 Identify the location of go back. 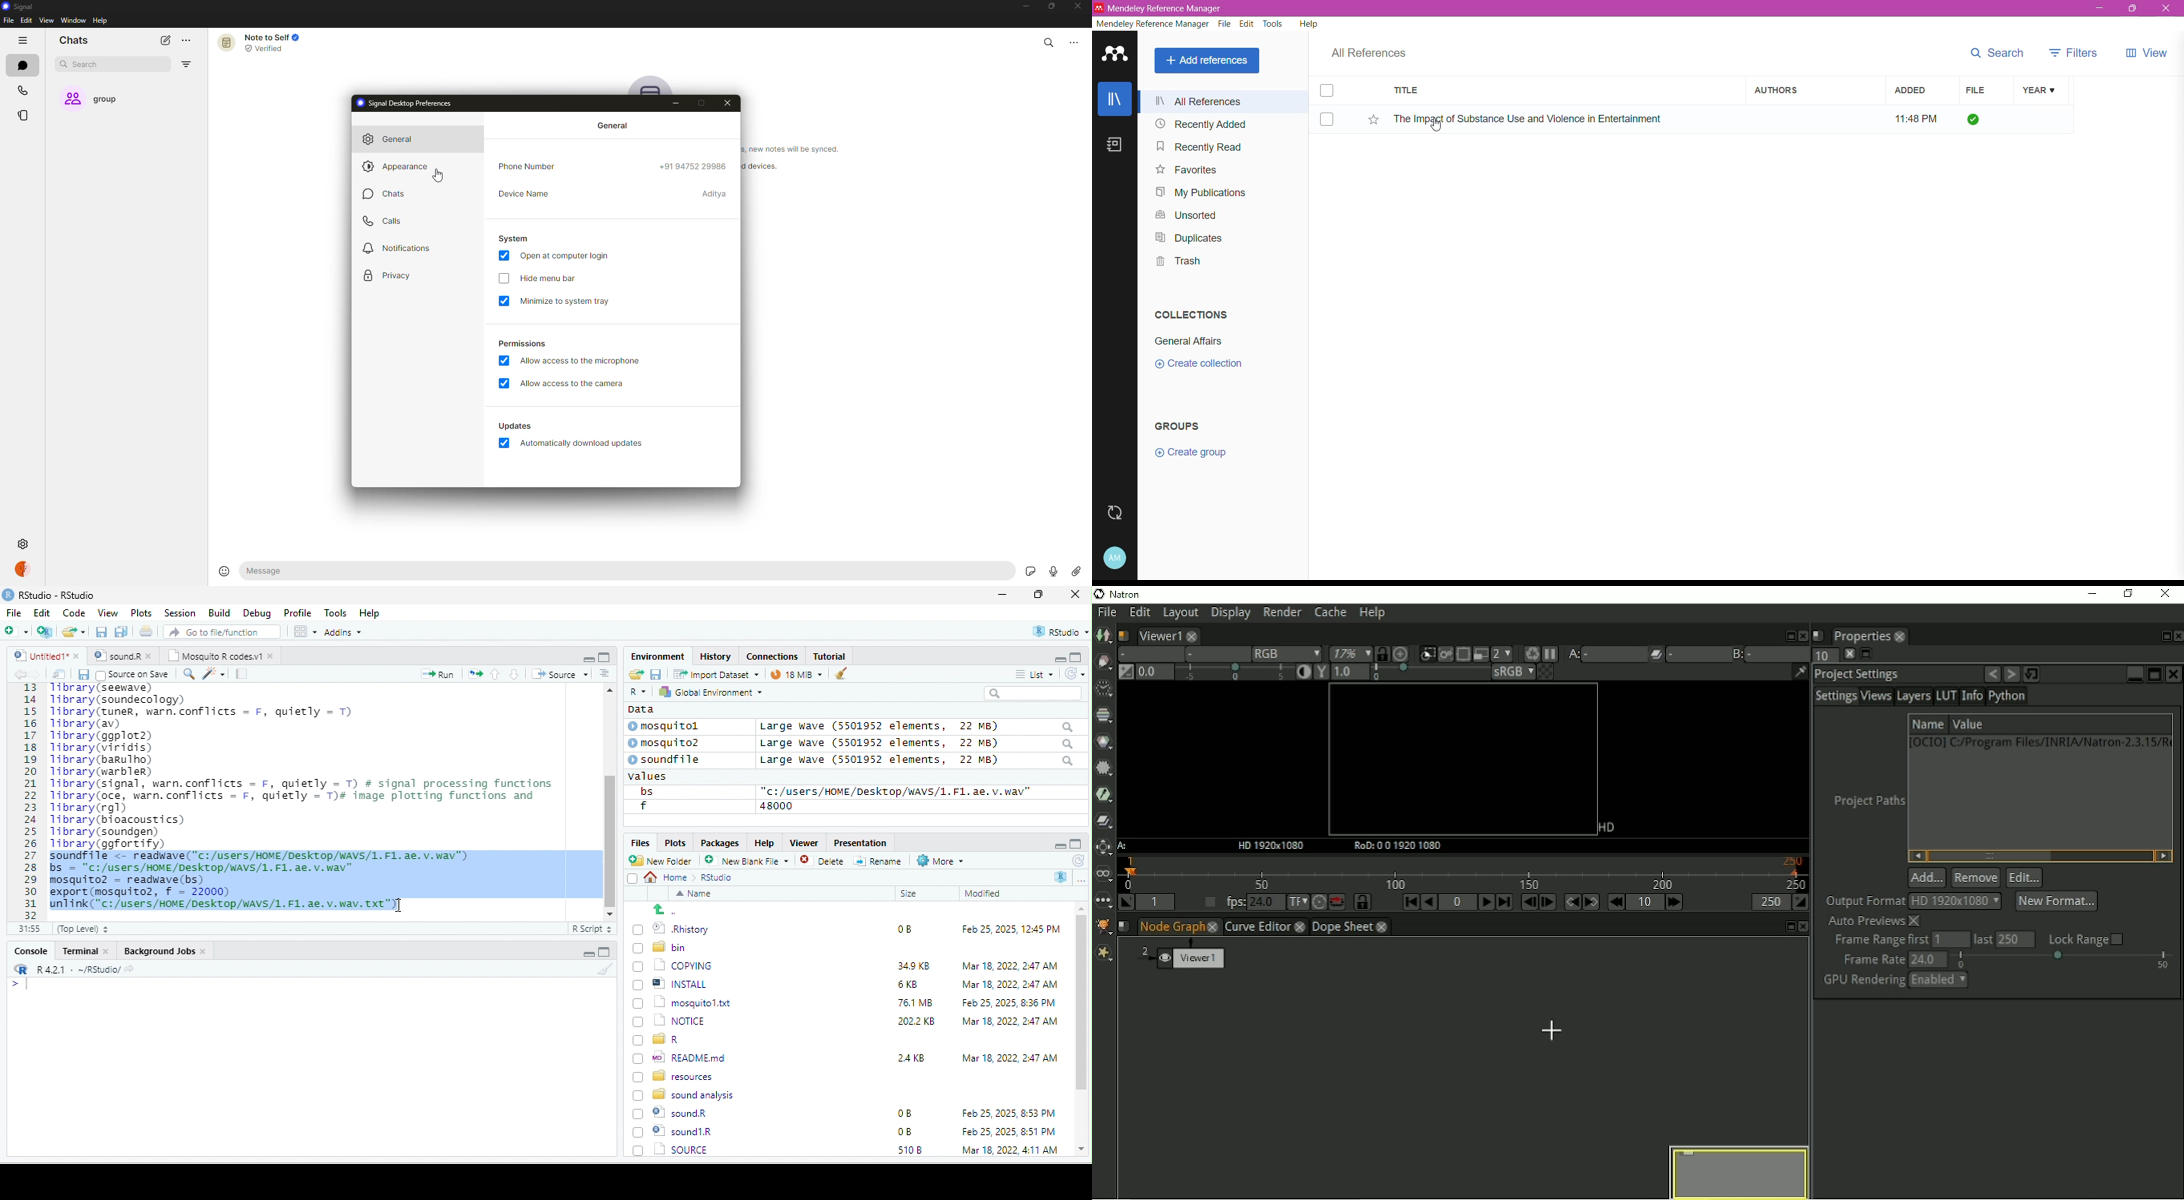
(671, 910).